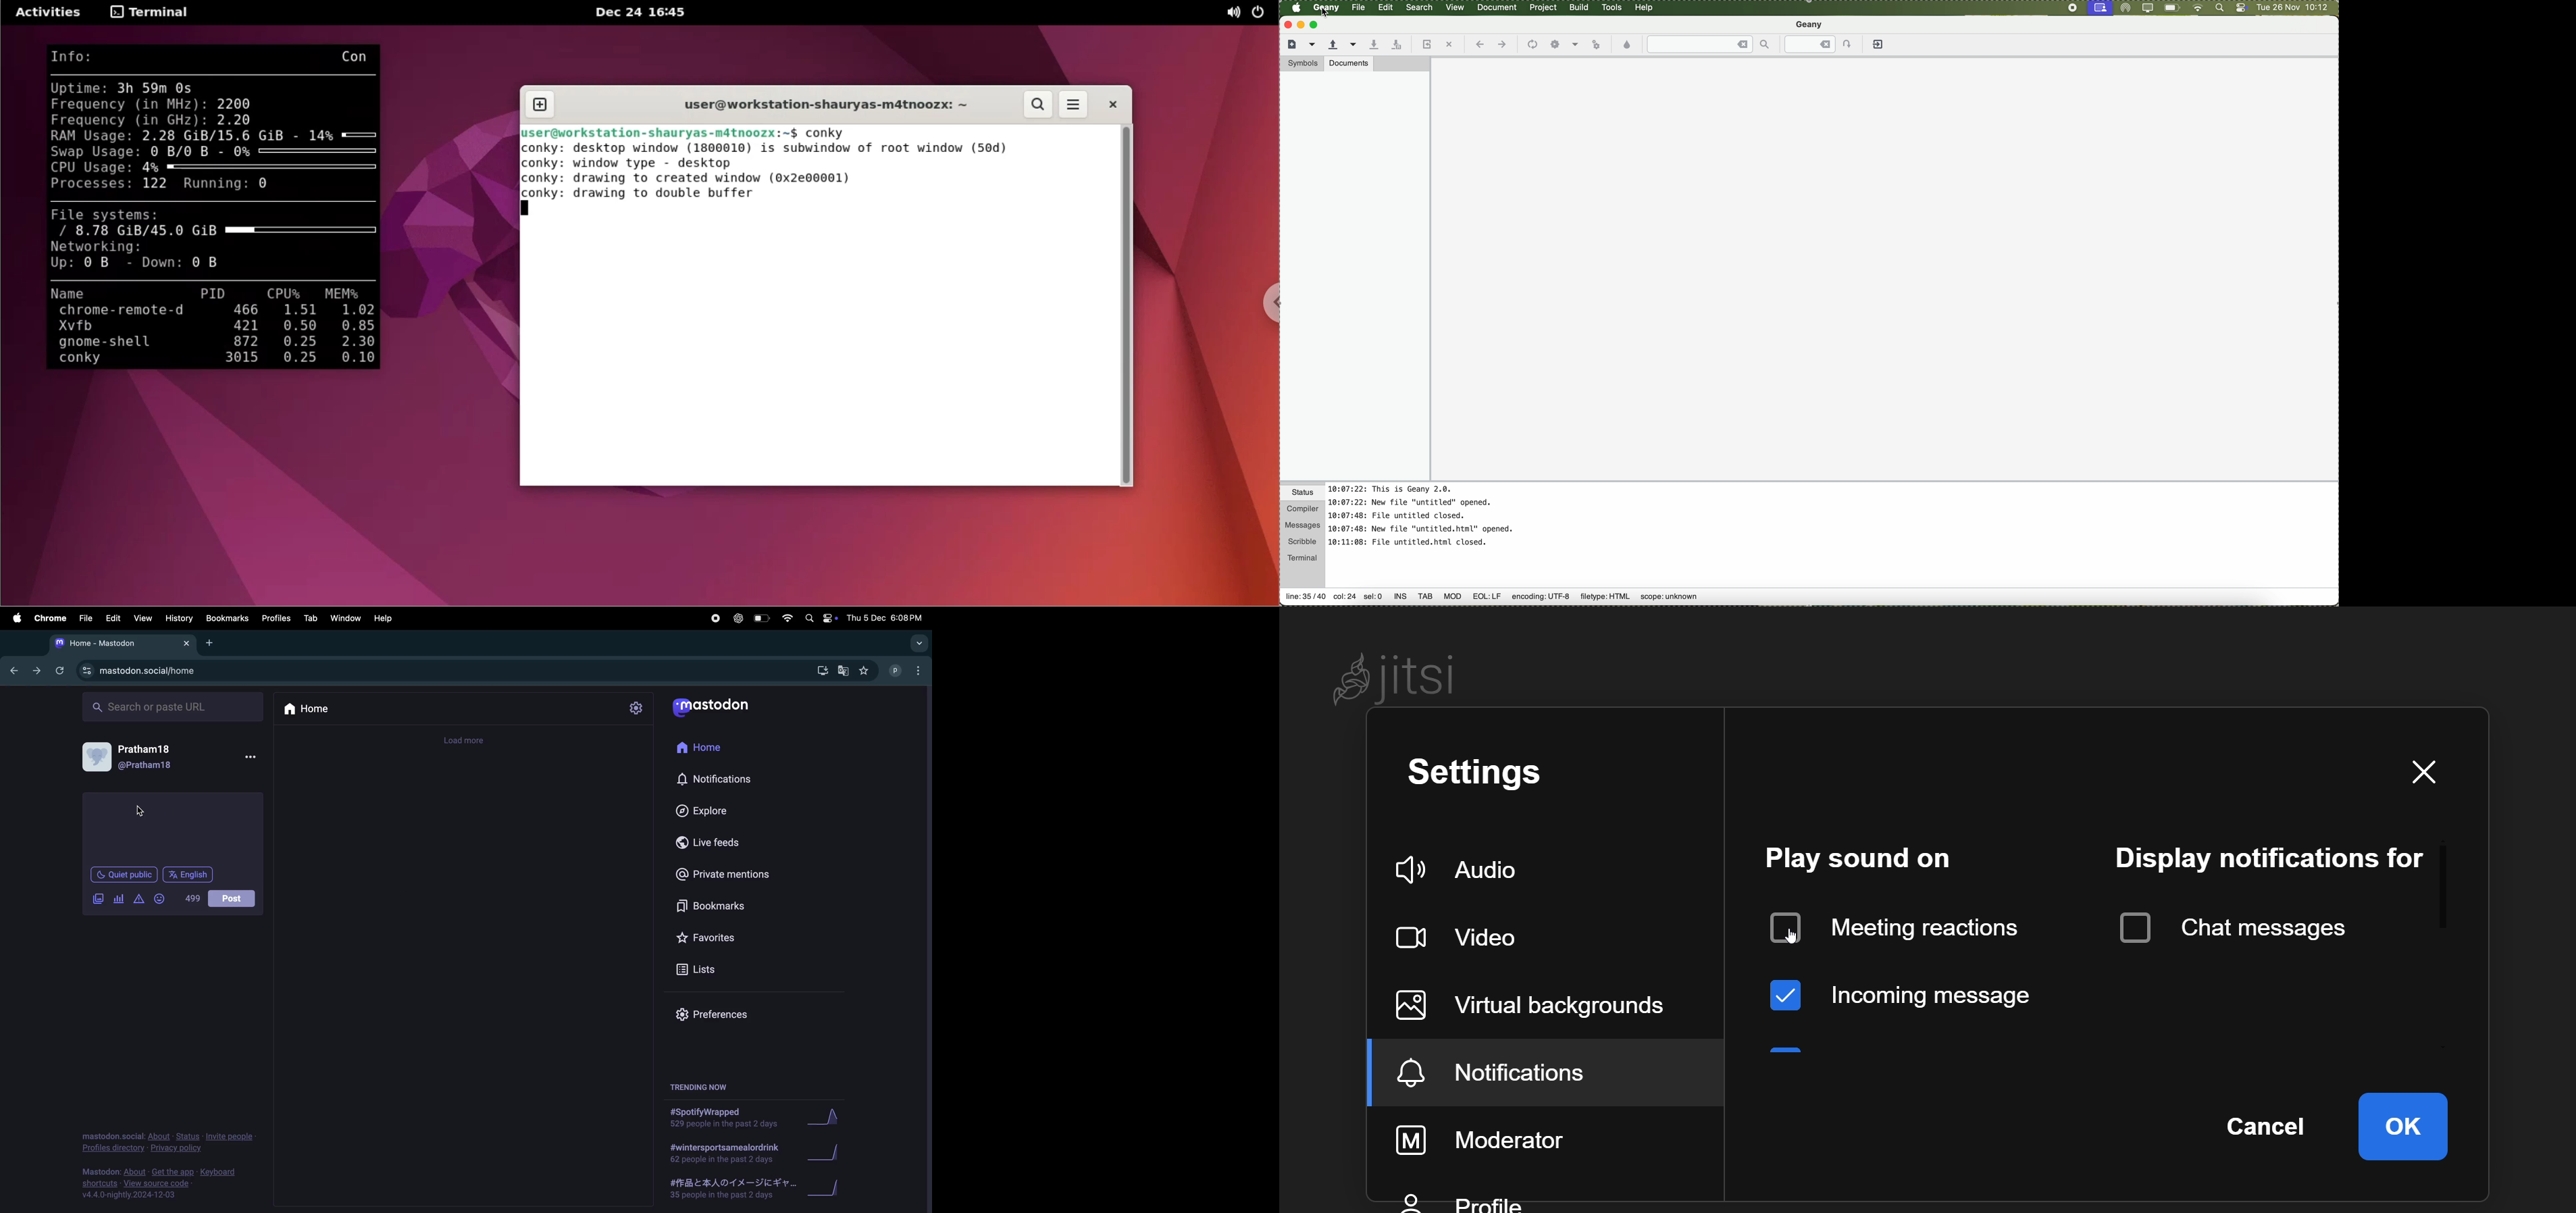  I want to click on audio, so click(1482, 875).